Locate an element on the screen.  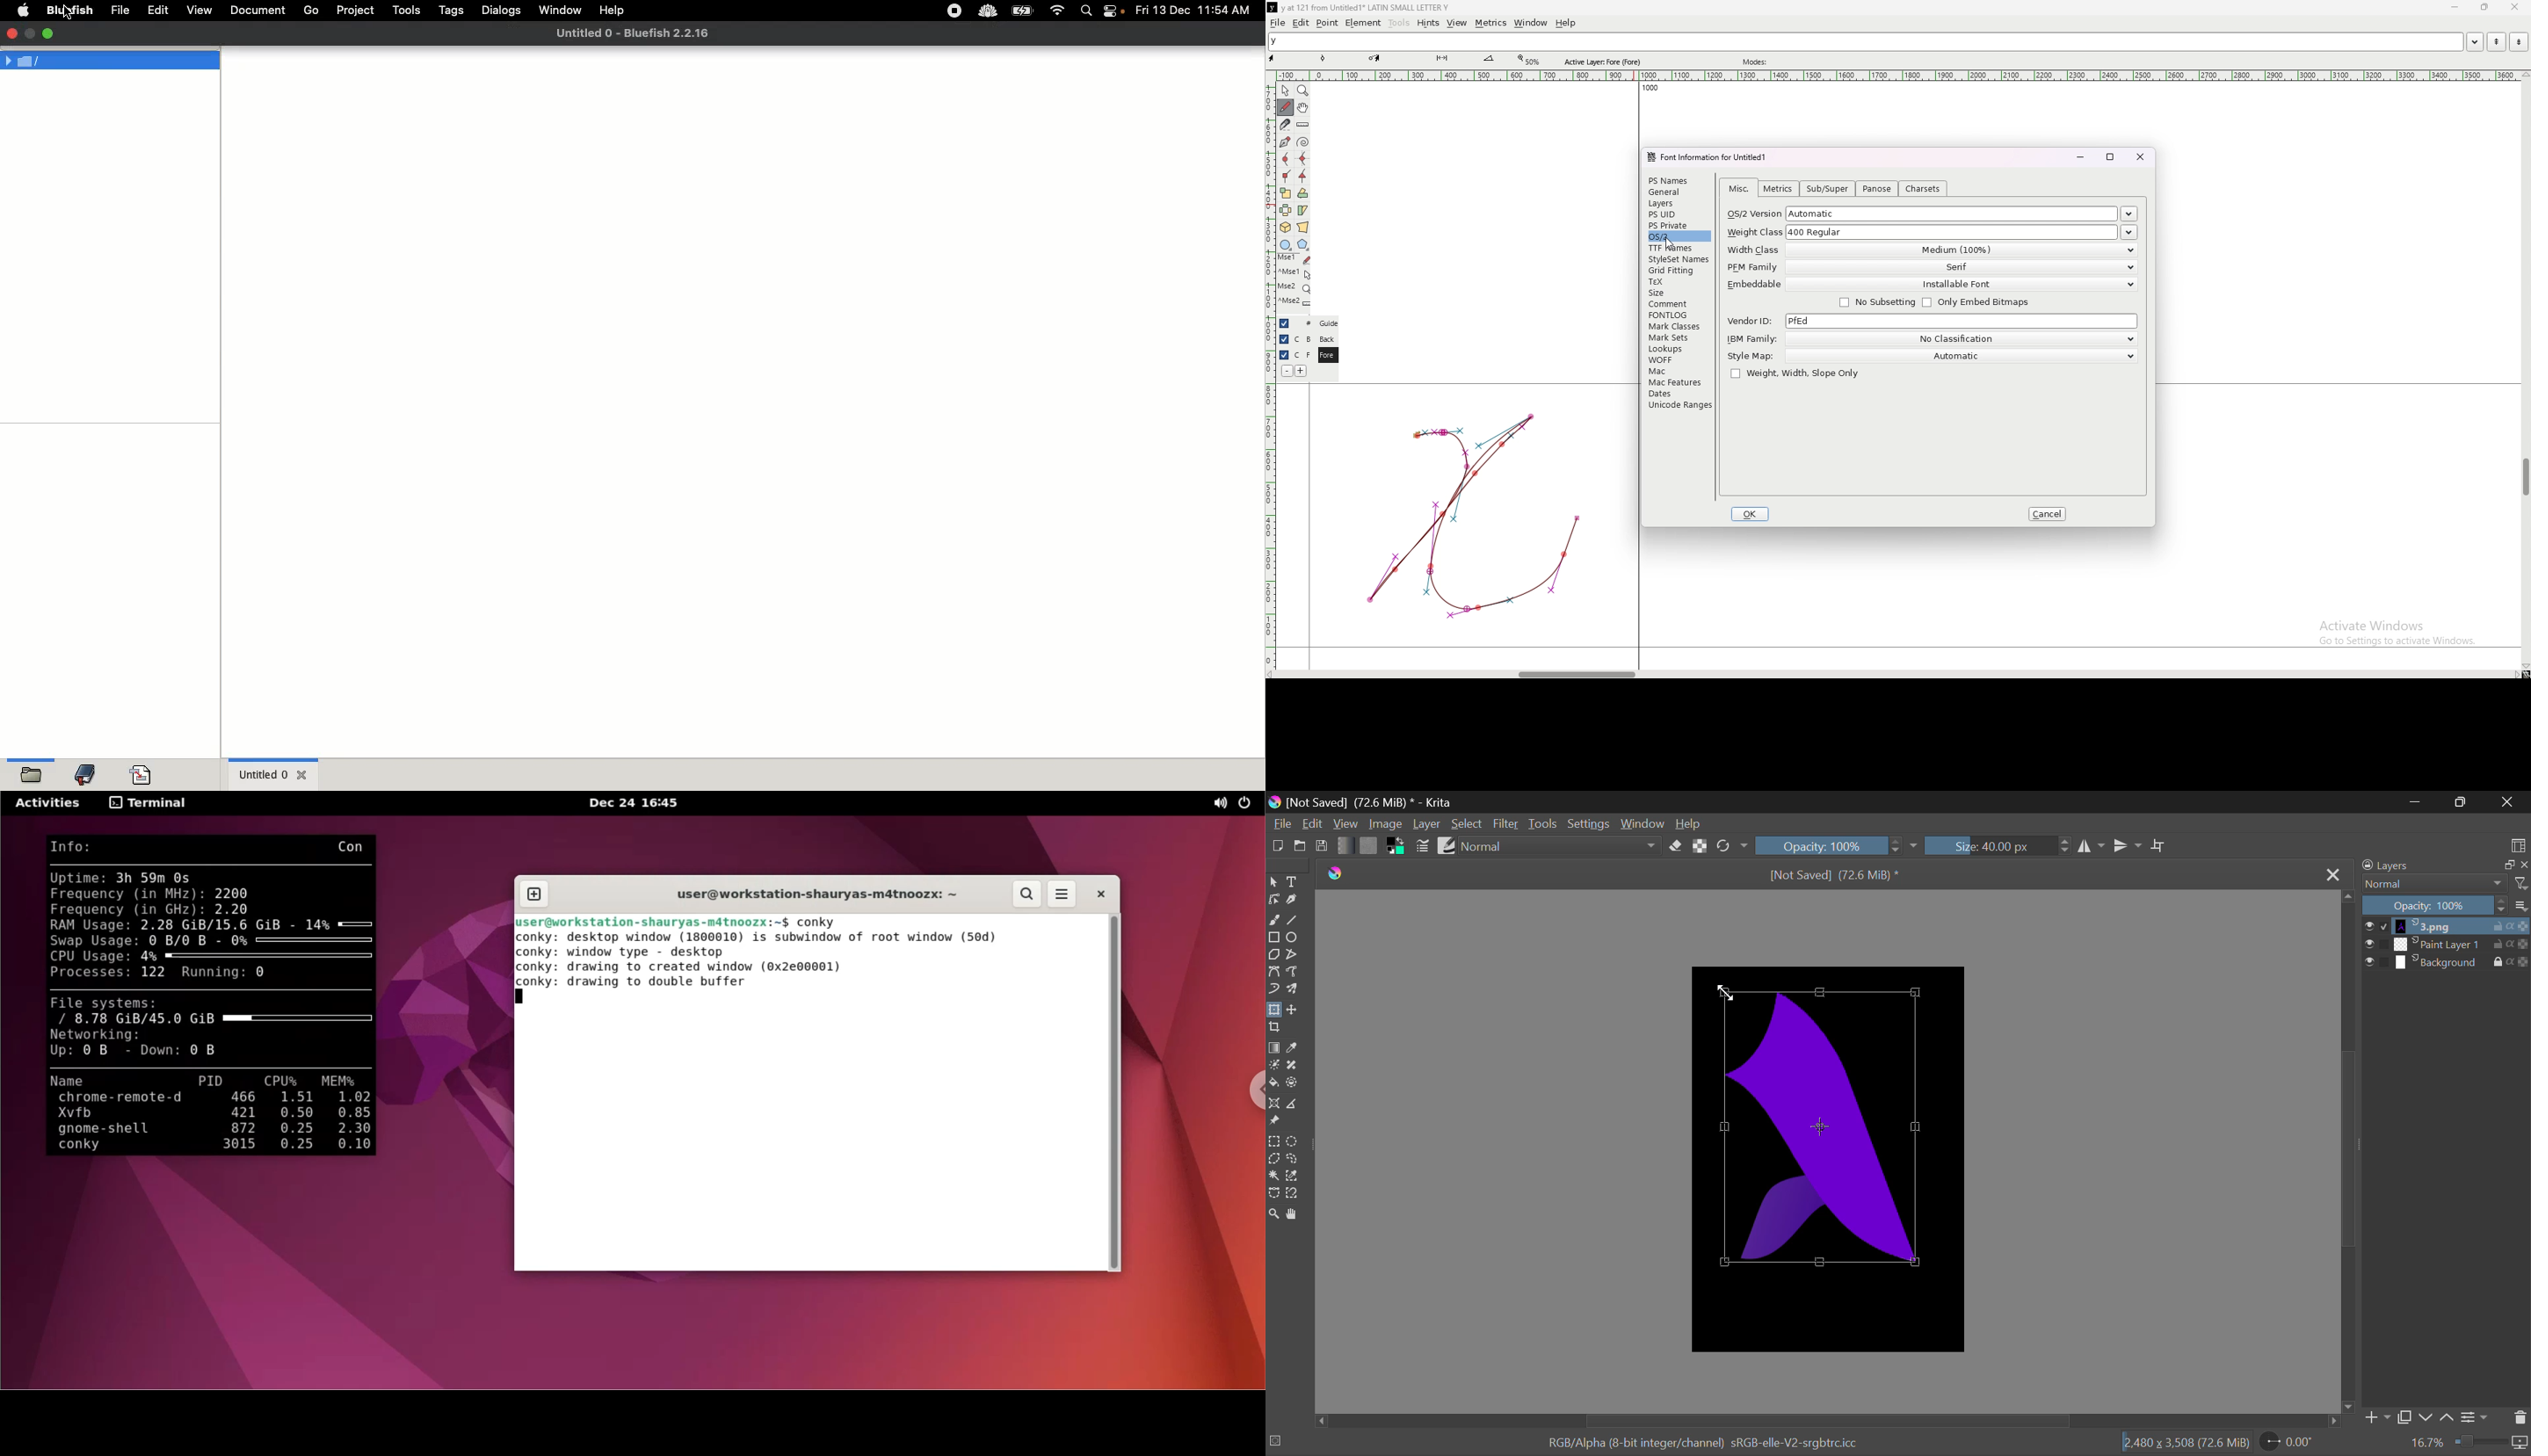
y is located at coordinates (1865, 42).